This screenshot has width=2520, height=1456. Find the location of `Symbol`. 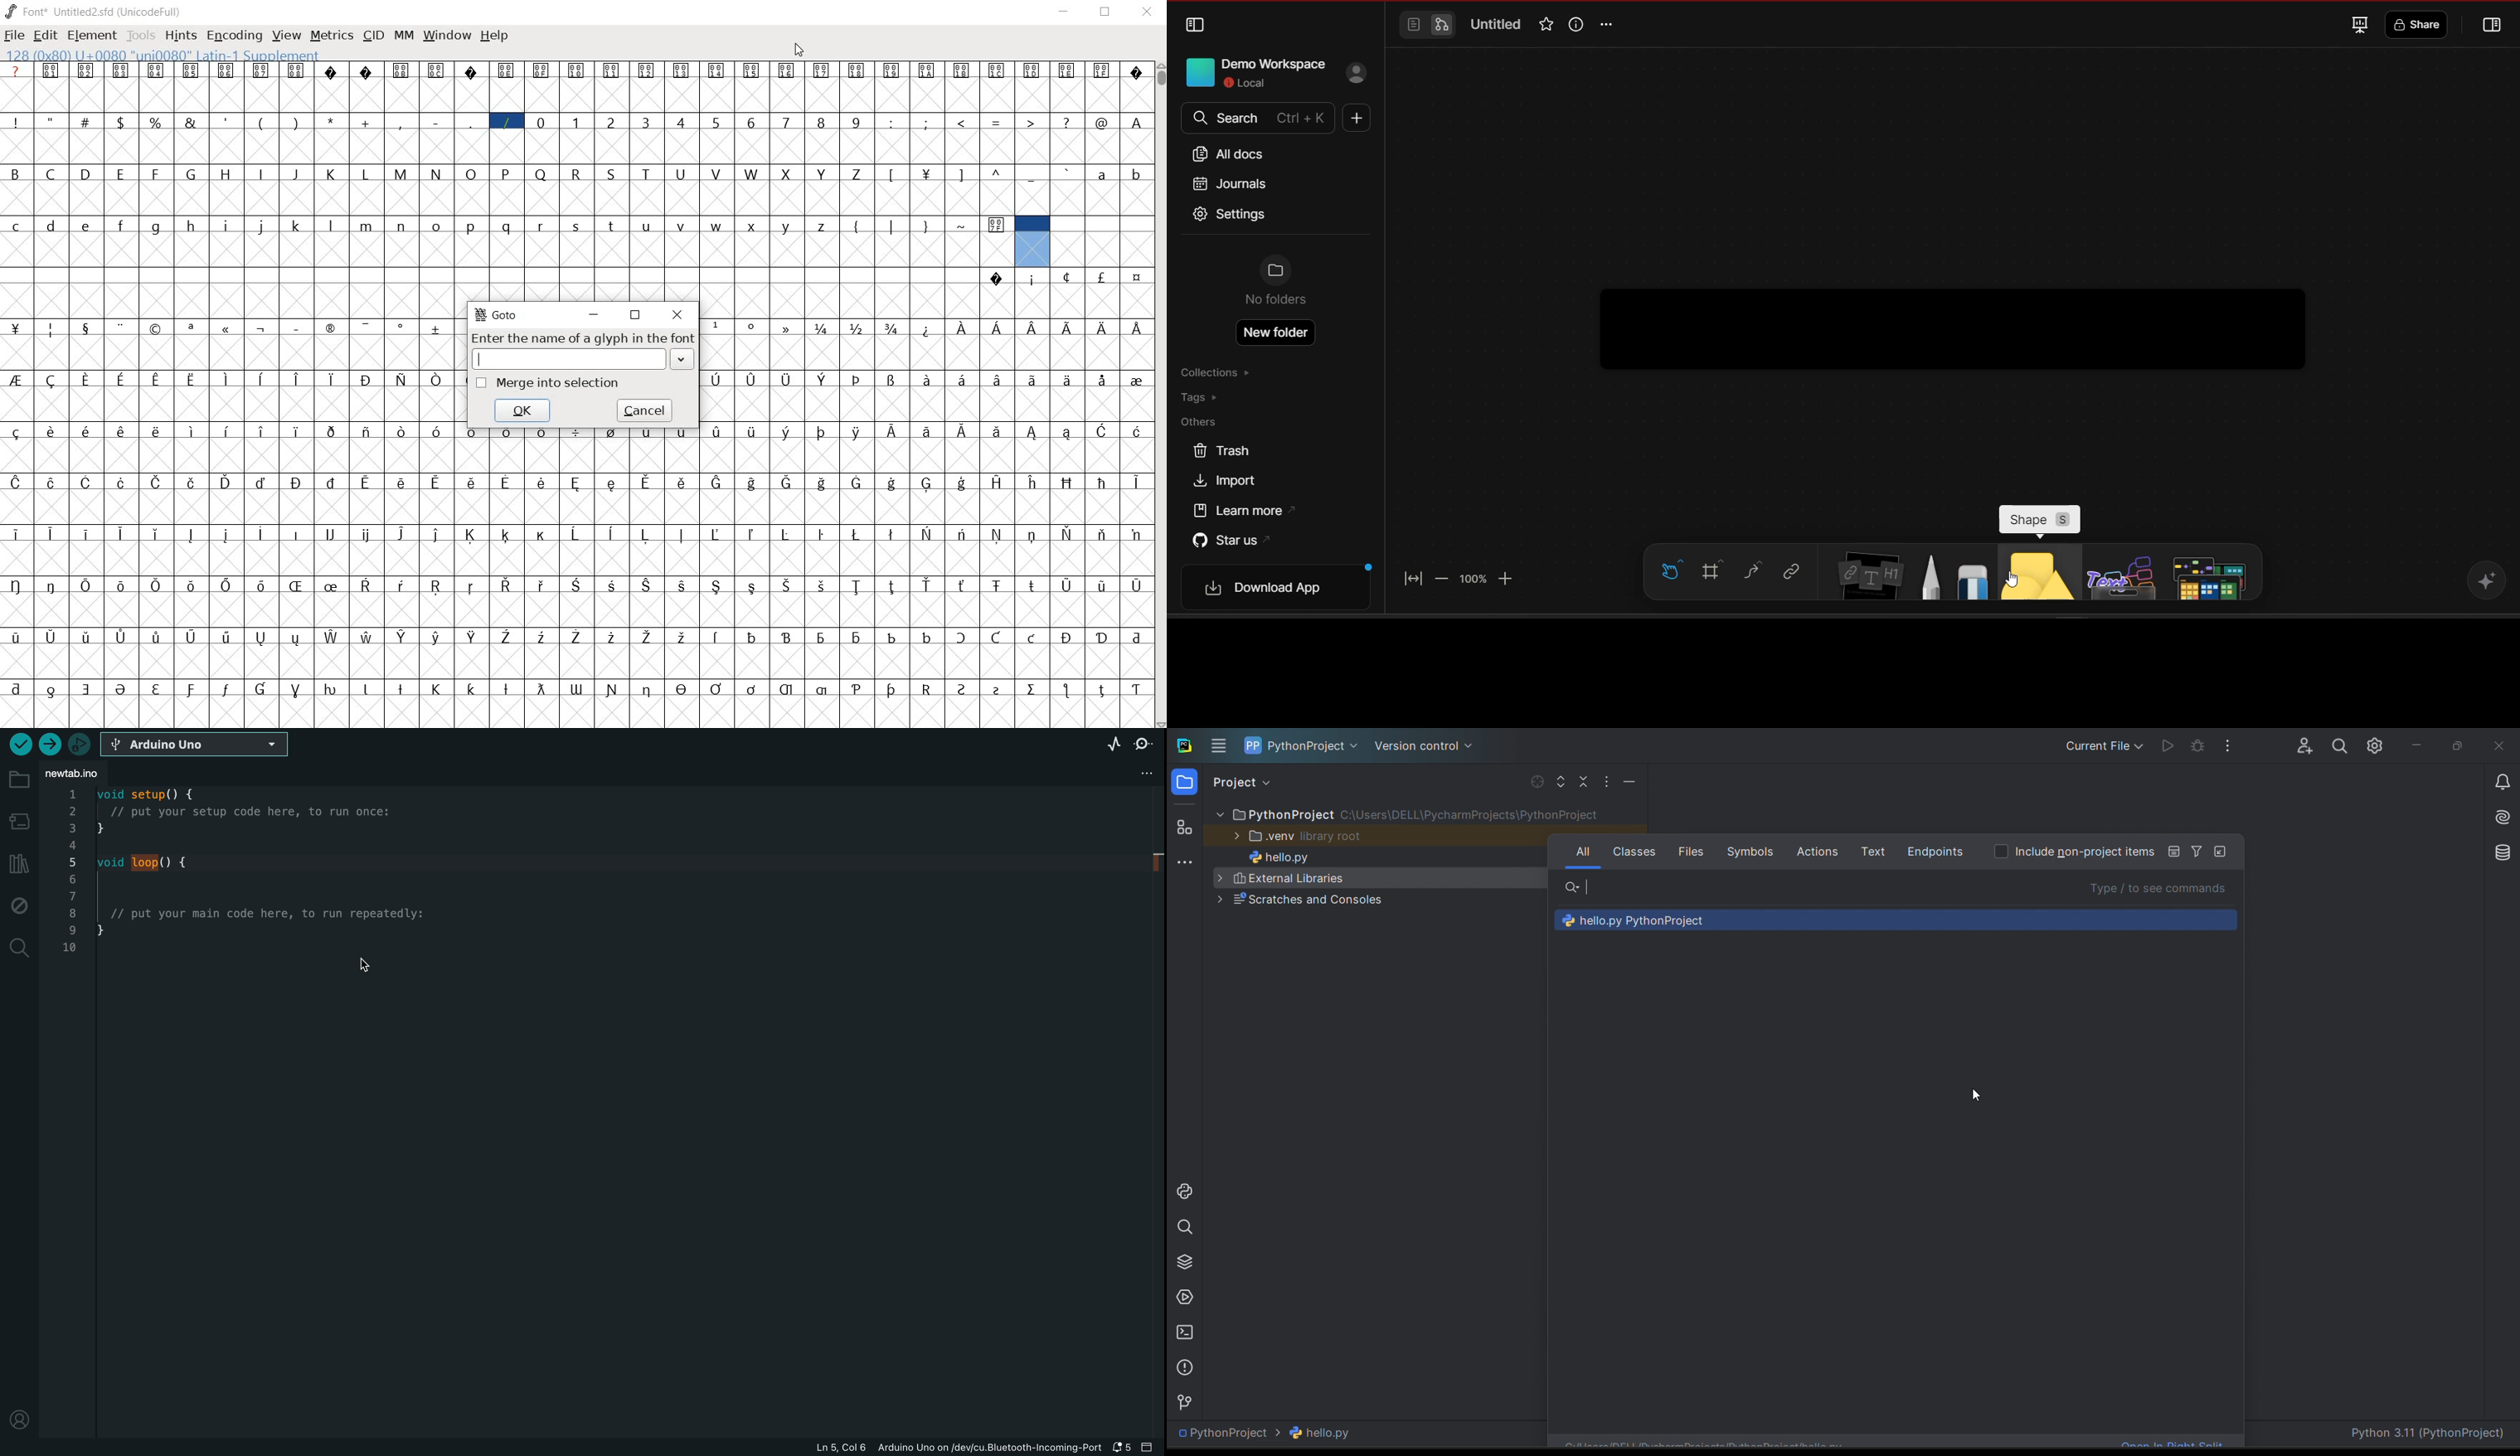

Symbol is located at coordinates (928, 689).